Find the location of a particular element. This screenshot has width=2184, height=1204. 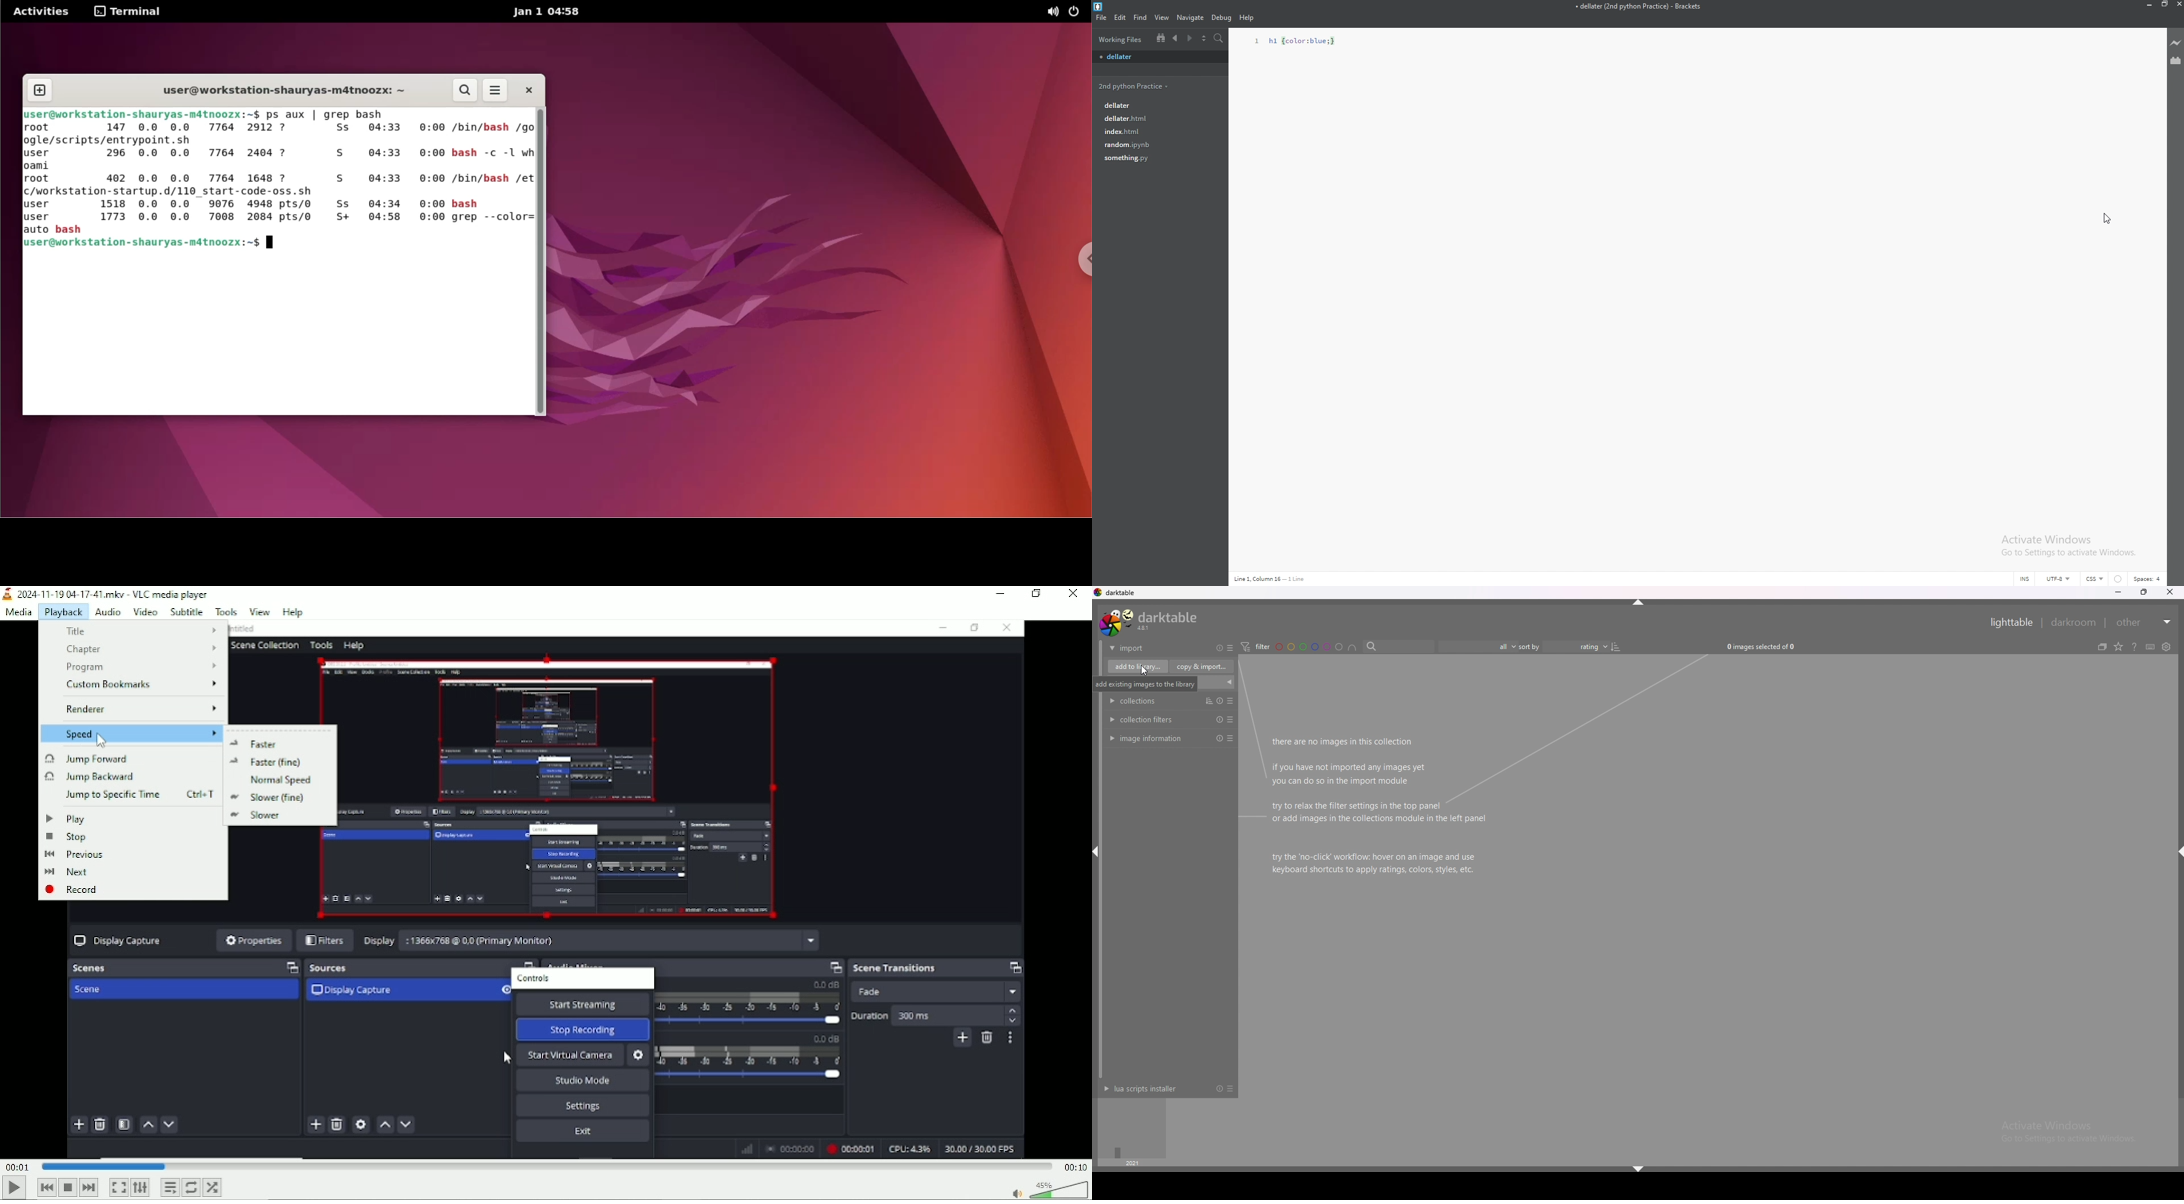

folder is located at coordinates (1135, 86).